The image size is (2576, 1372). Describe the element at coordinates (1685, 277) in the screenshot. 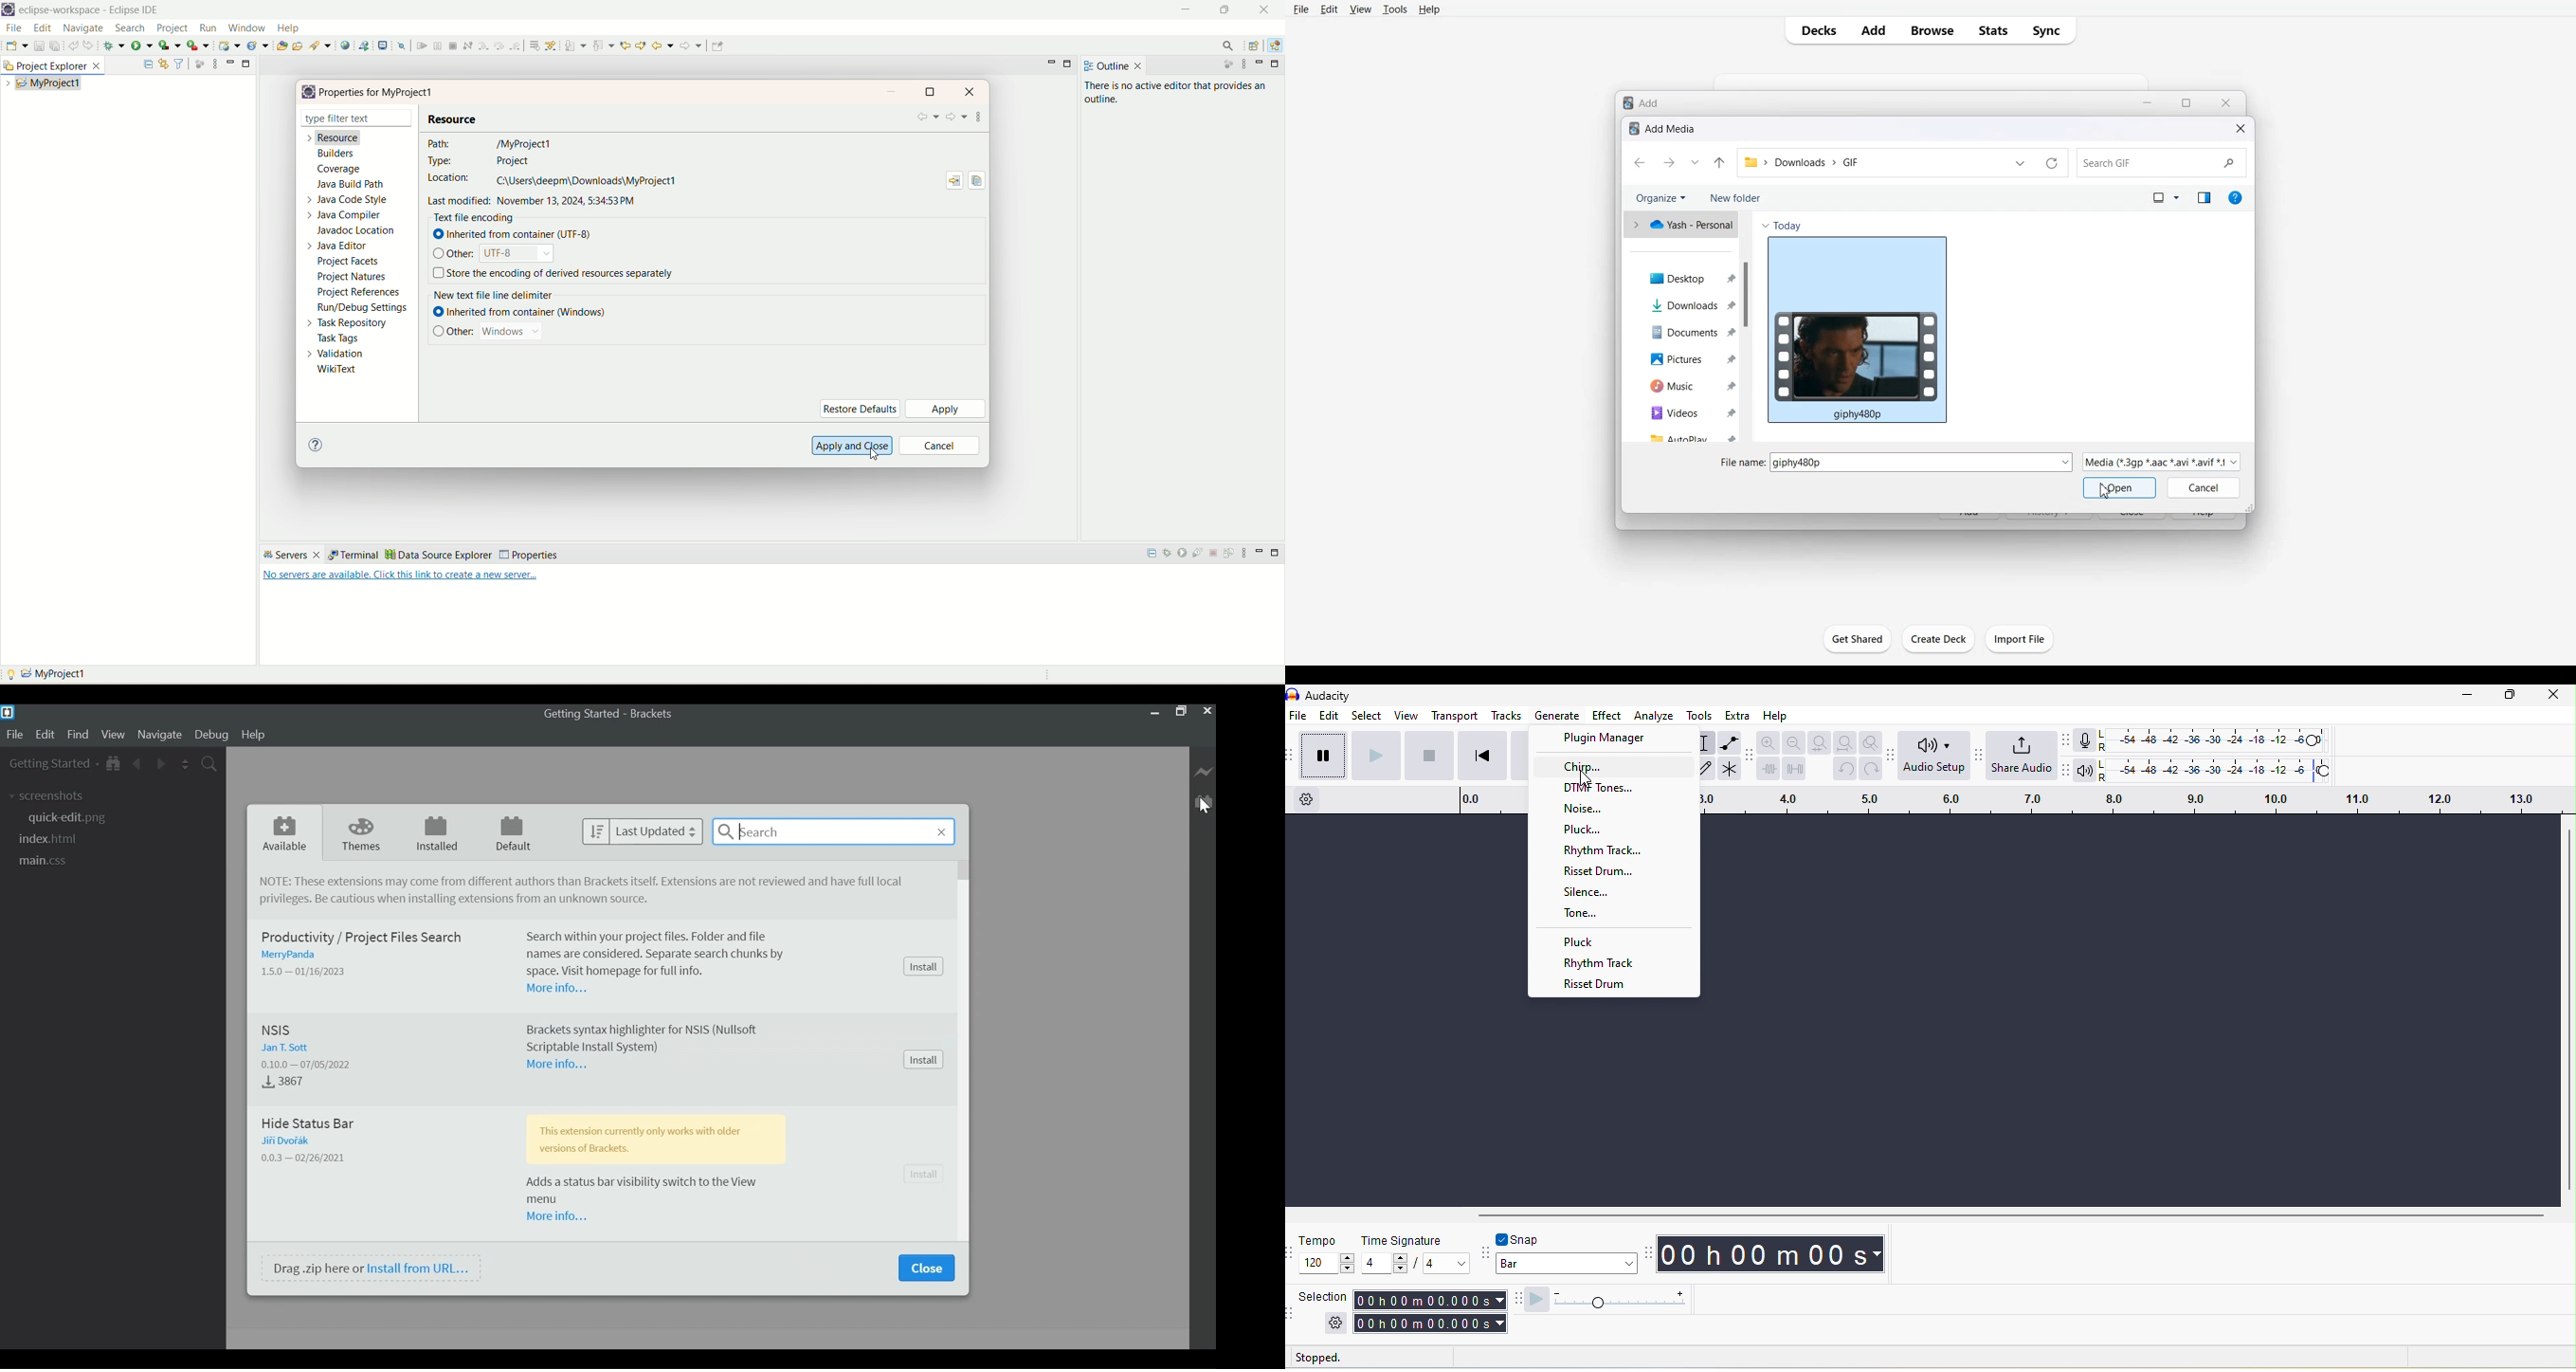

I see `Desktop` at that location.